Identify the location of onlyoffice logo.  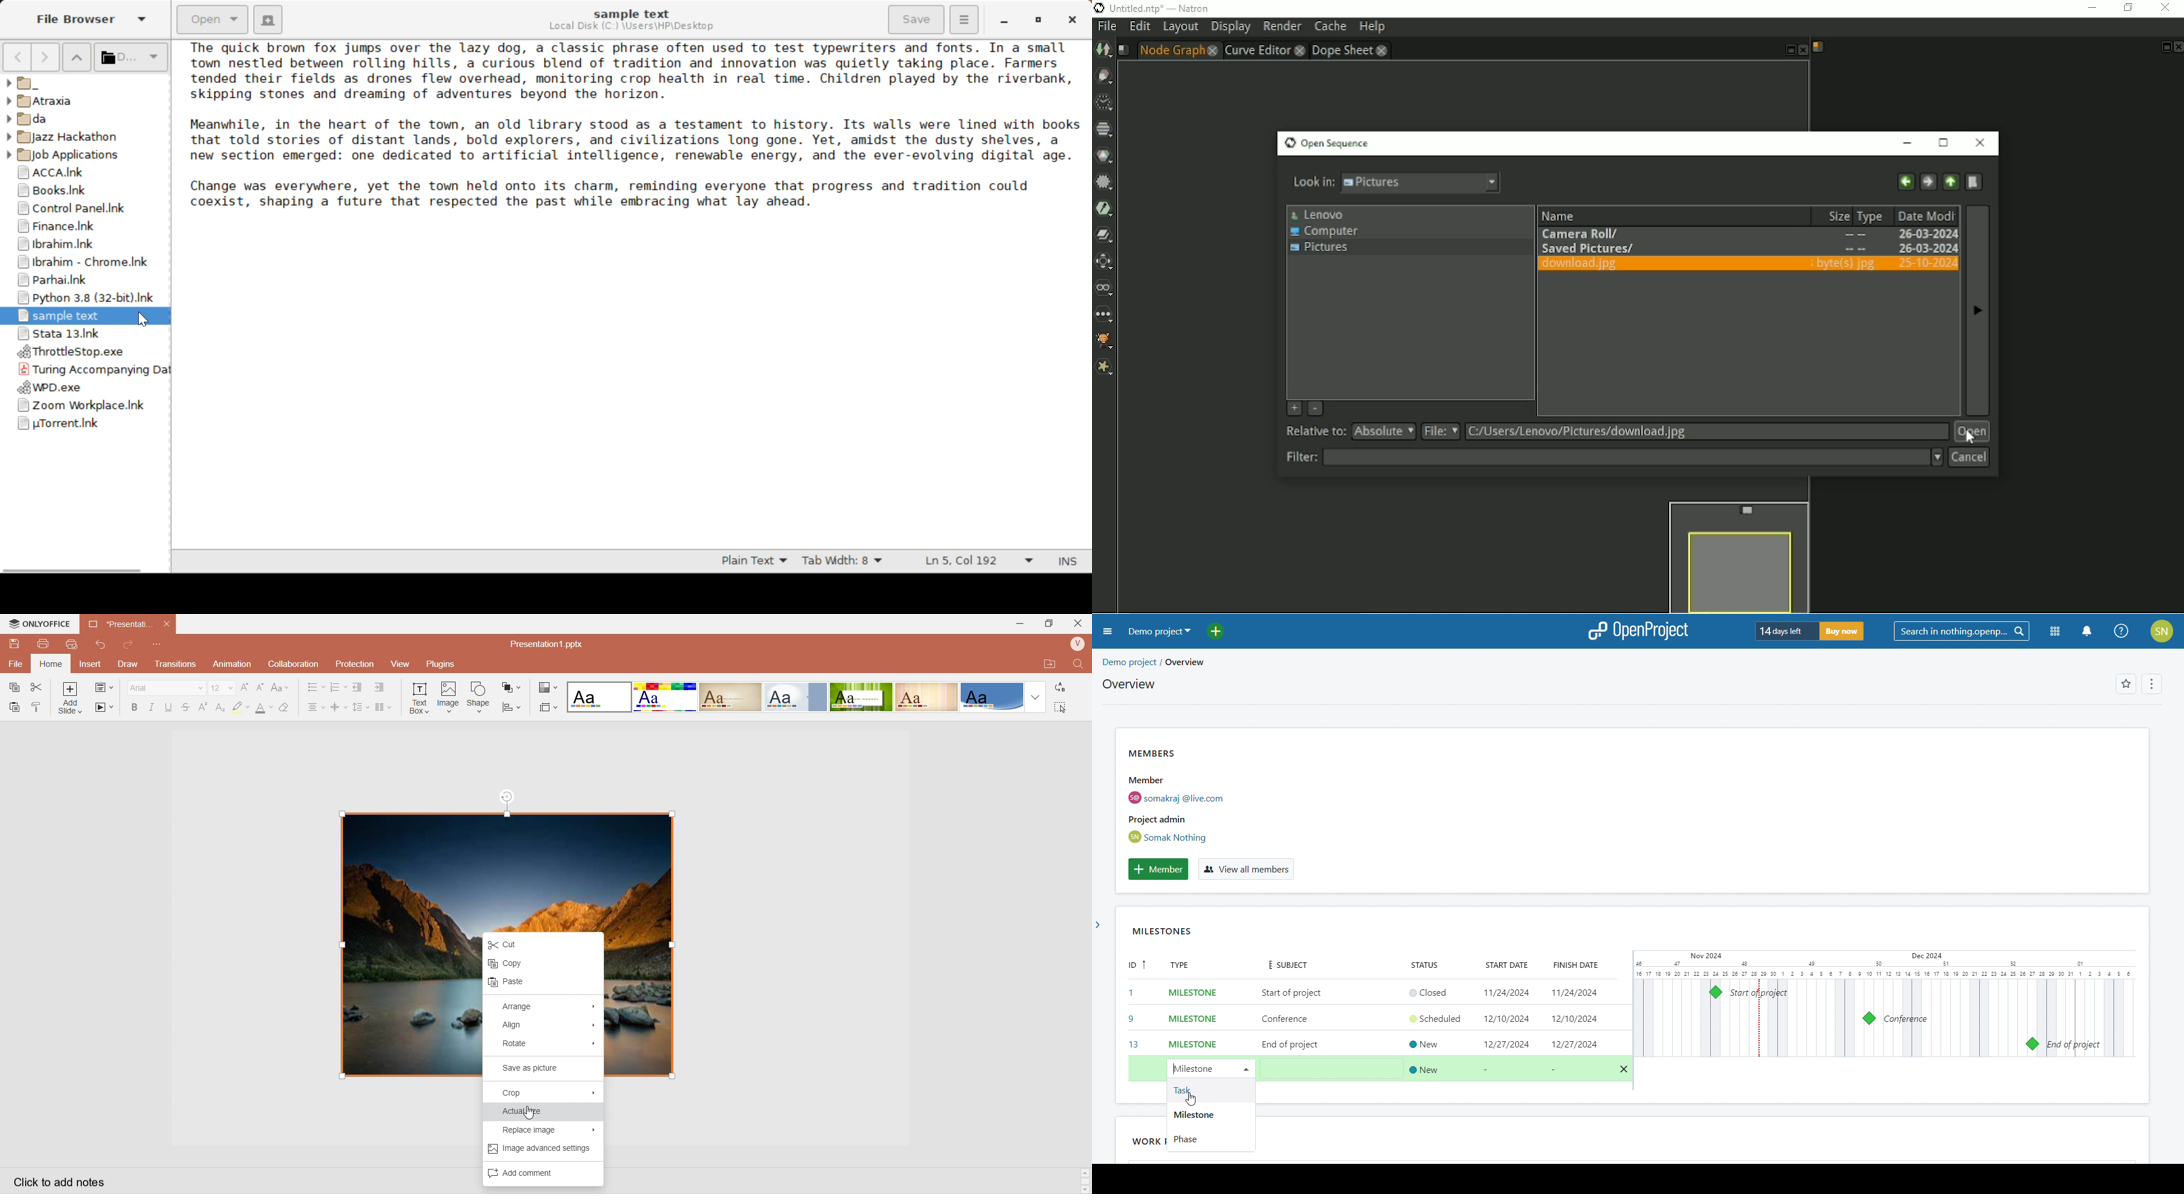
(13, 625).